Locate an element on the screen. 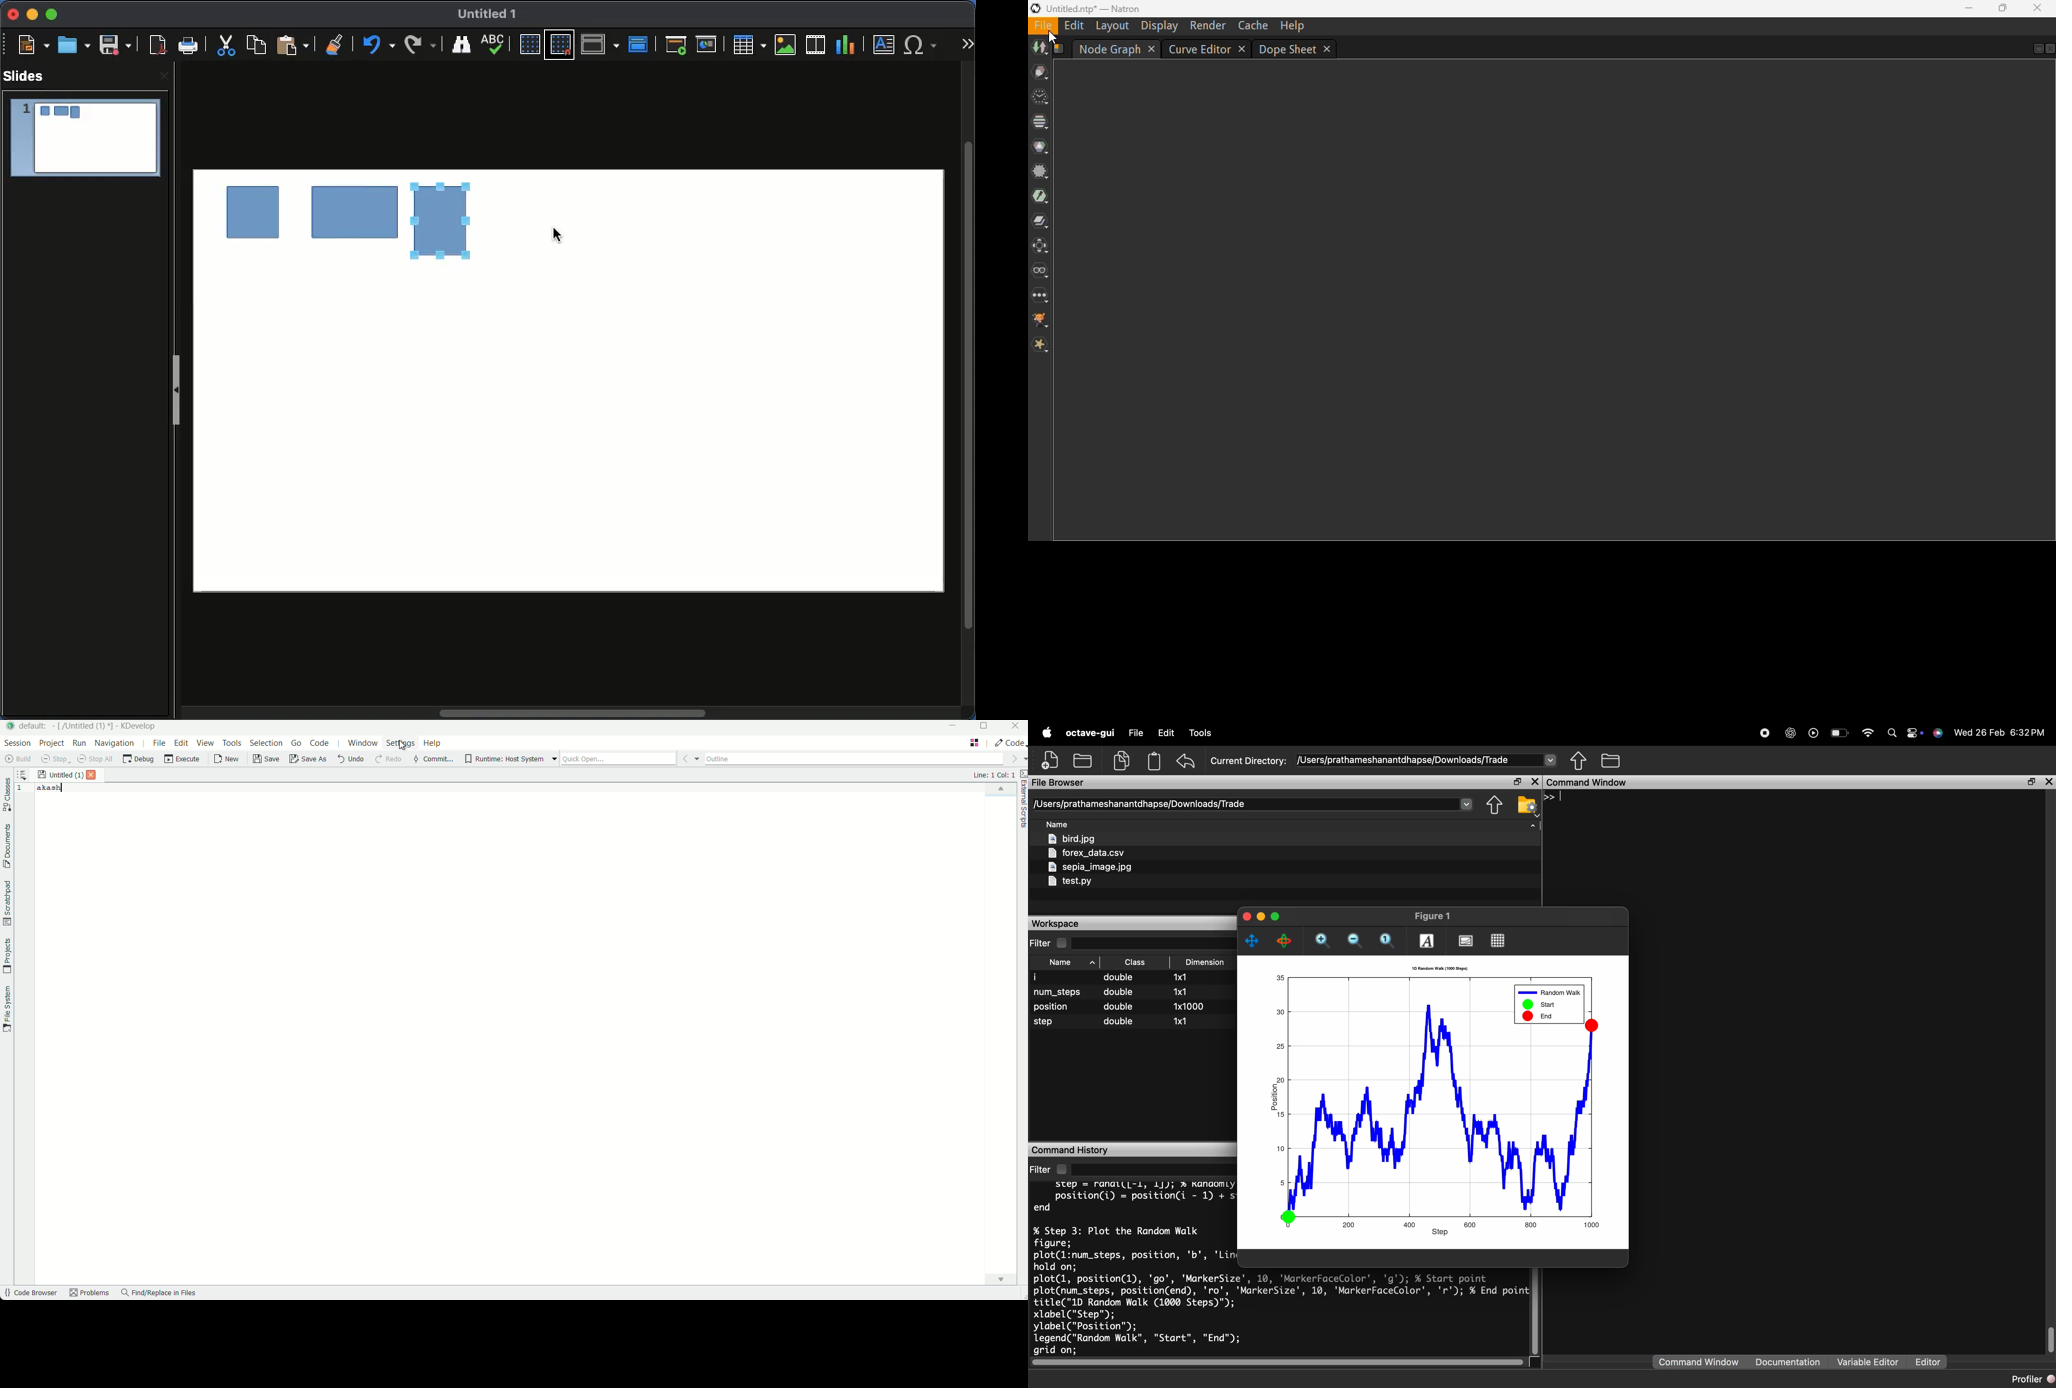 This screenshot has width=2072, height=1400. Image is located at coordinates (787, 46).